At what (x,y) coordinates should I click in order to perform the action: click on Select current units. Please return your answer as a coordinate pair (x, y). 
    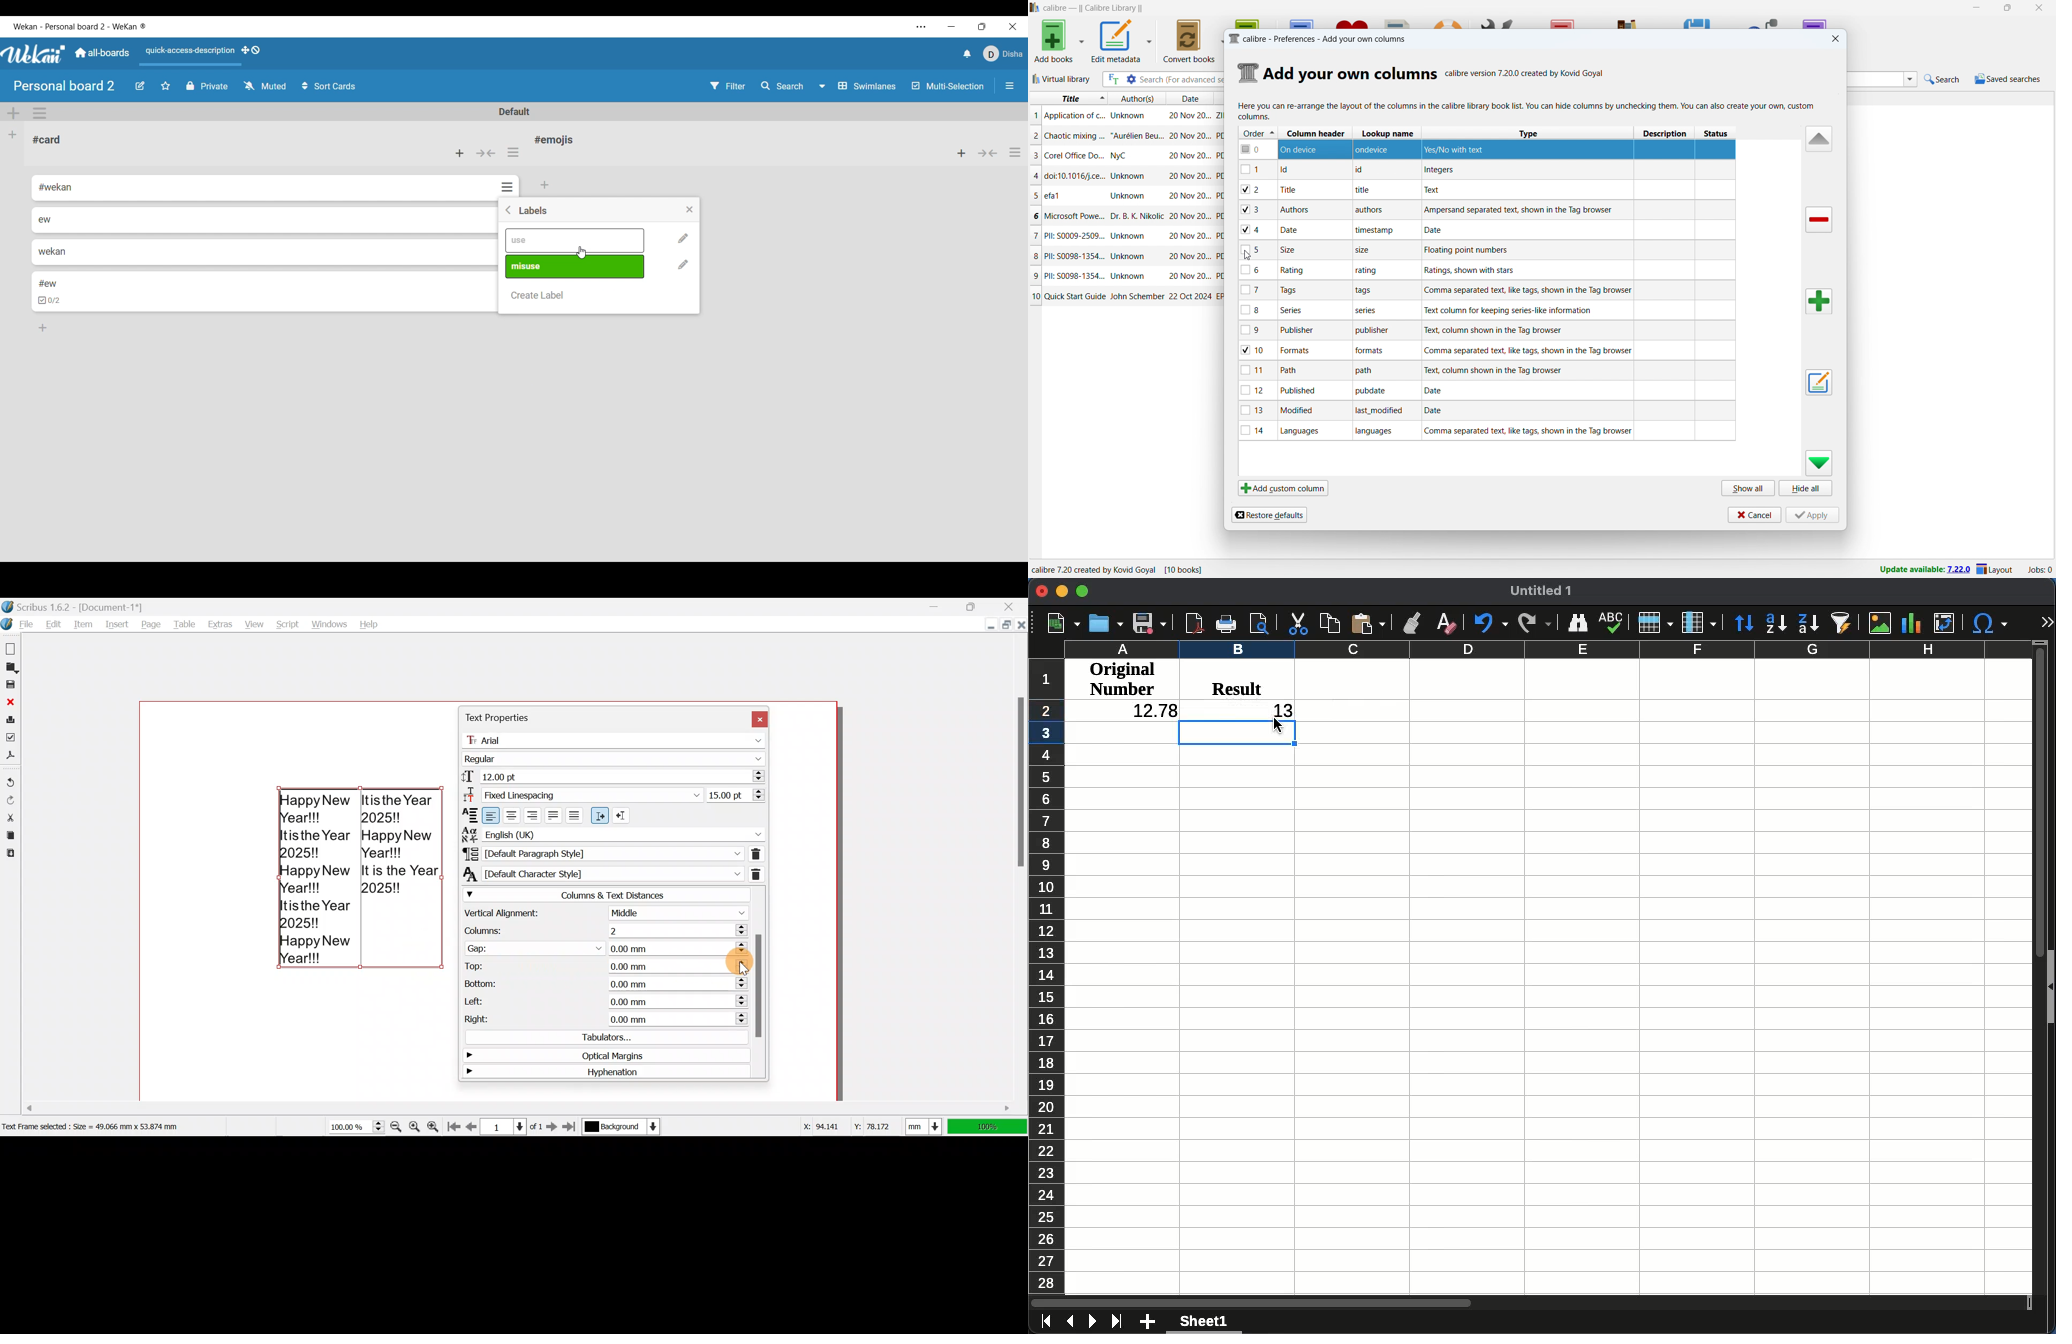
    Looking at the image, I should click on (926, 1125).